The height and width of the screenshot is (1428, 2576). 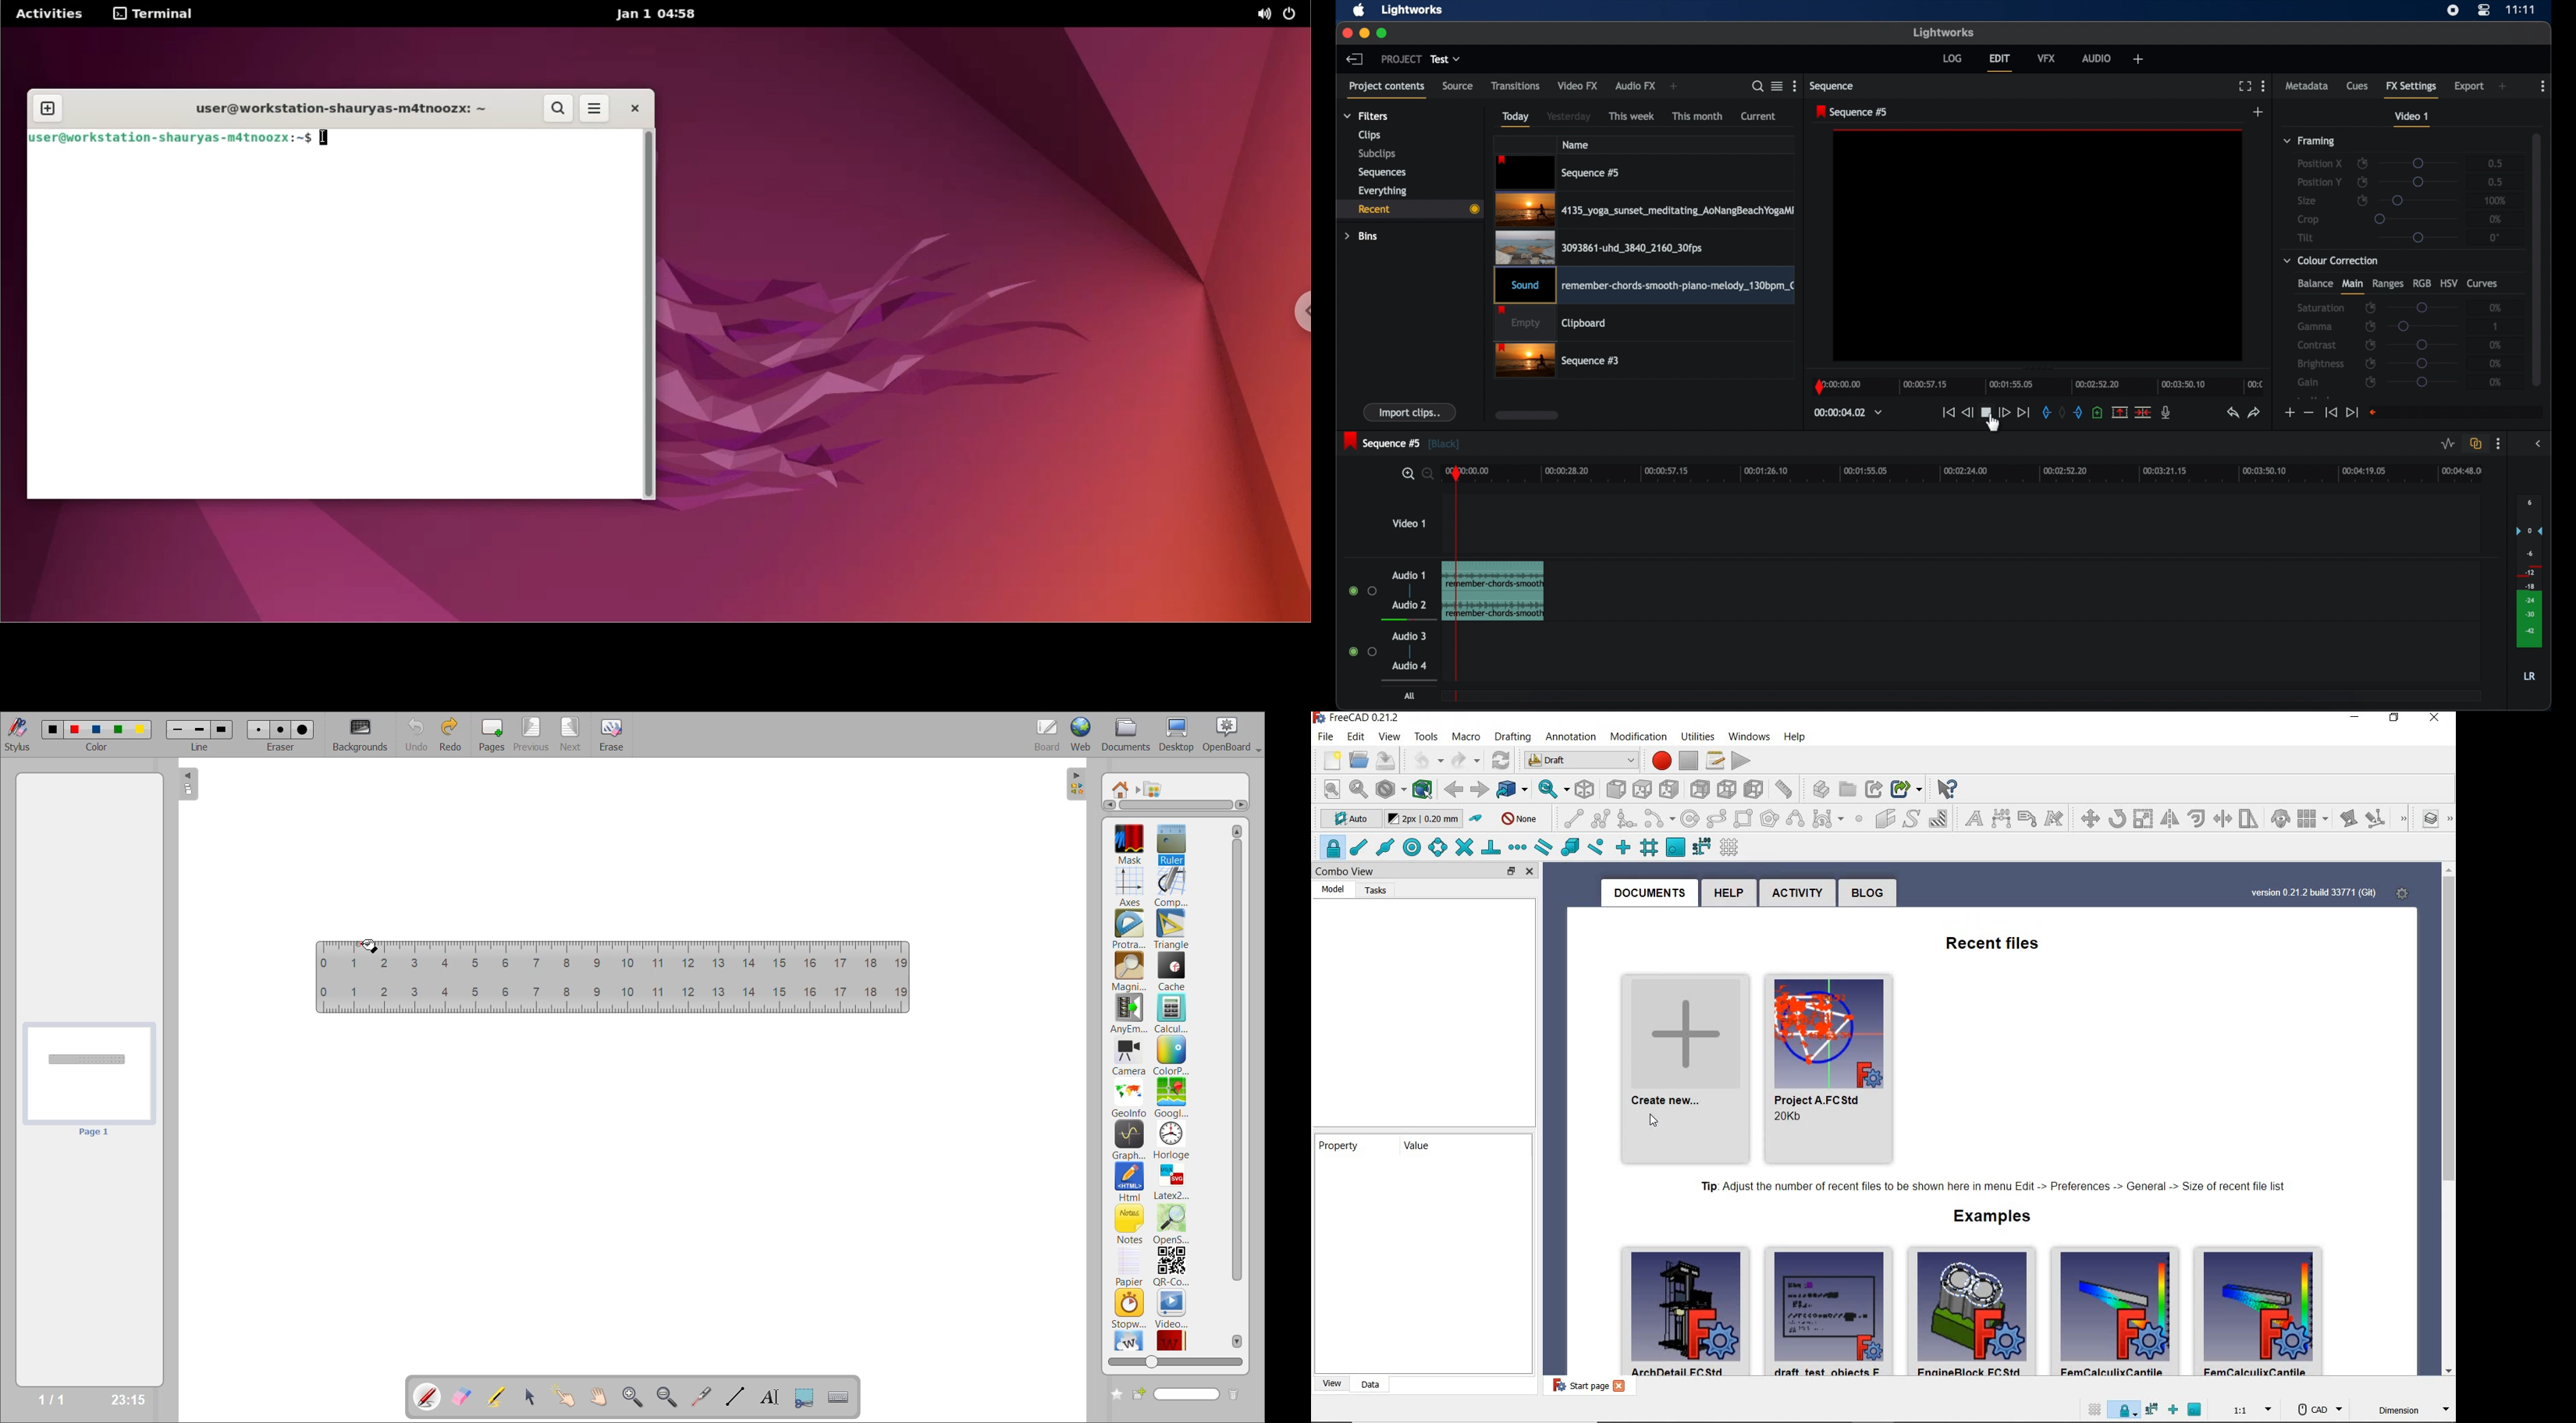 What do you see at coordinates (1337, 1144) in the screenshot?
I see `property` at bounding box center [1337, 1144].